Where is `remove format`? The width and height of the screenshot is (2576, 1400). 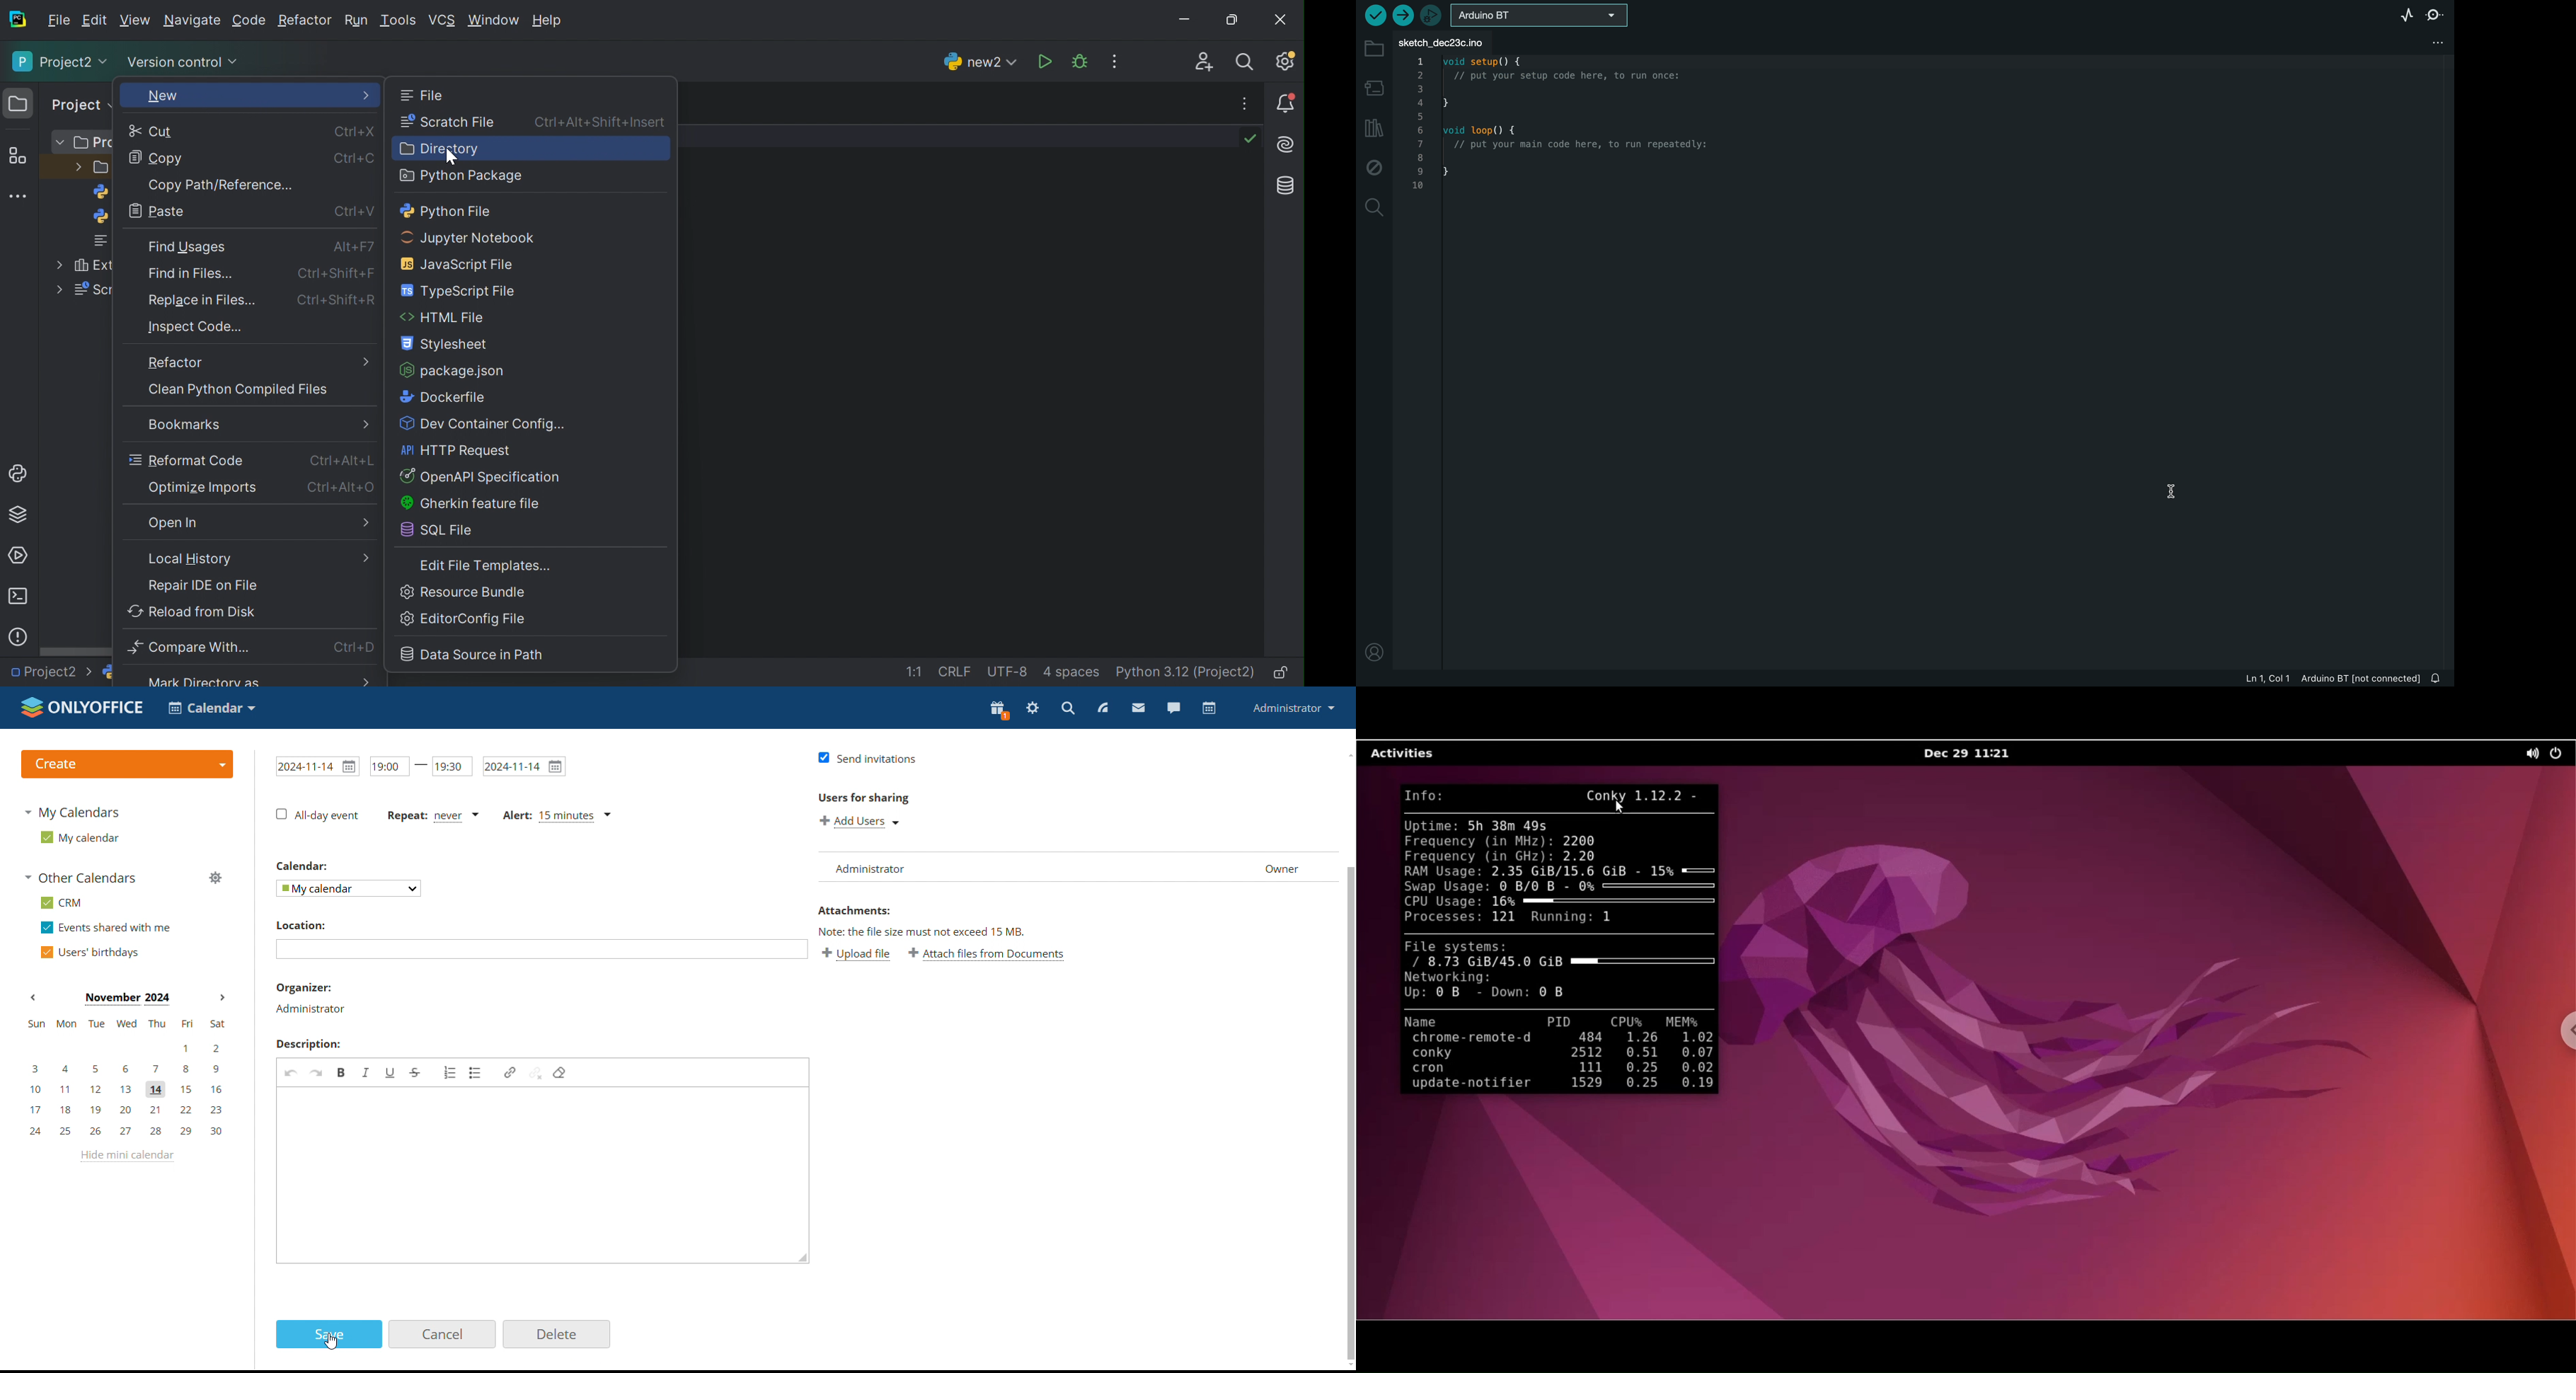 remove format is located at coordinates (565, 1072).